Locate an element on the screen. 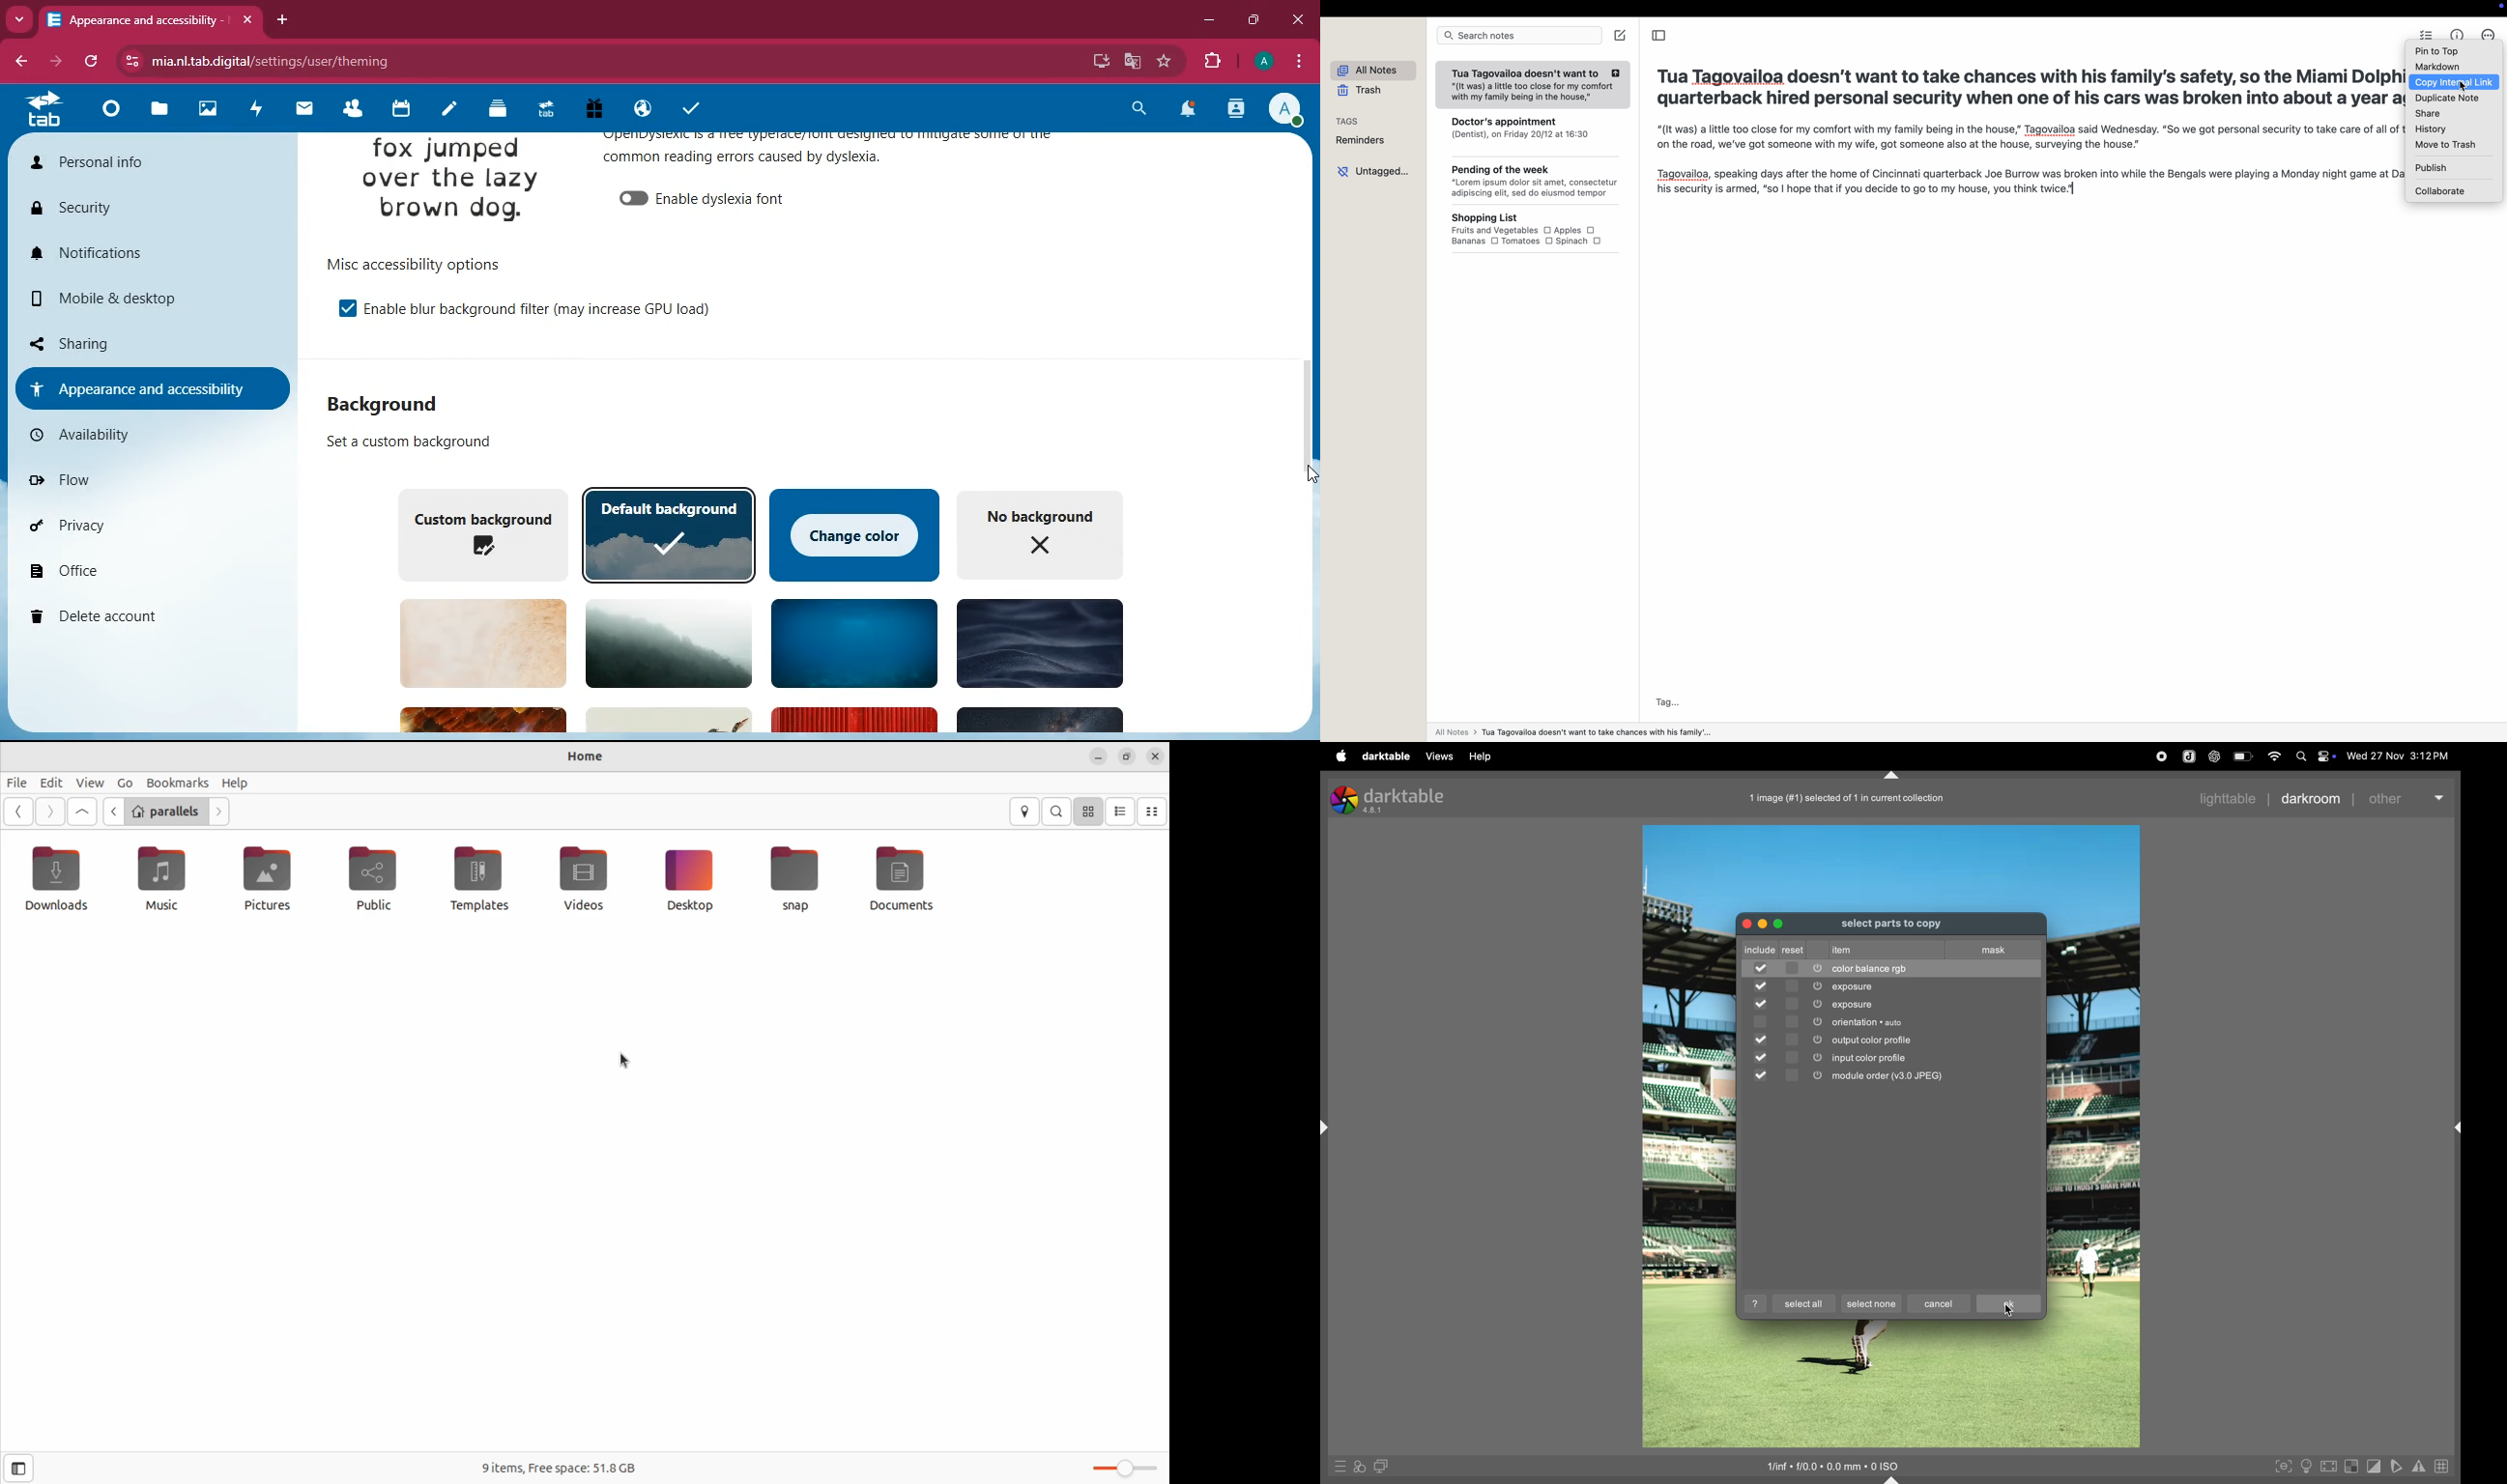 The width and height of the screenshot is (2520, 1484). apple widgets is located at coordinates (2315, 755).